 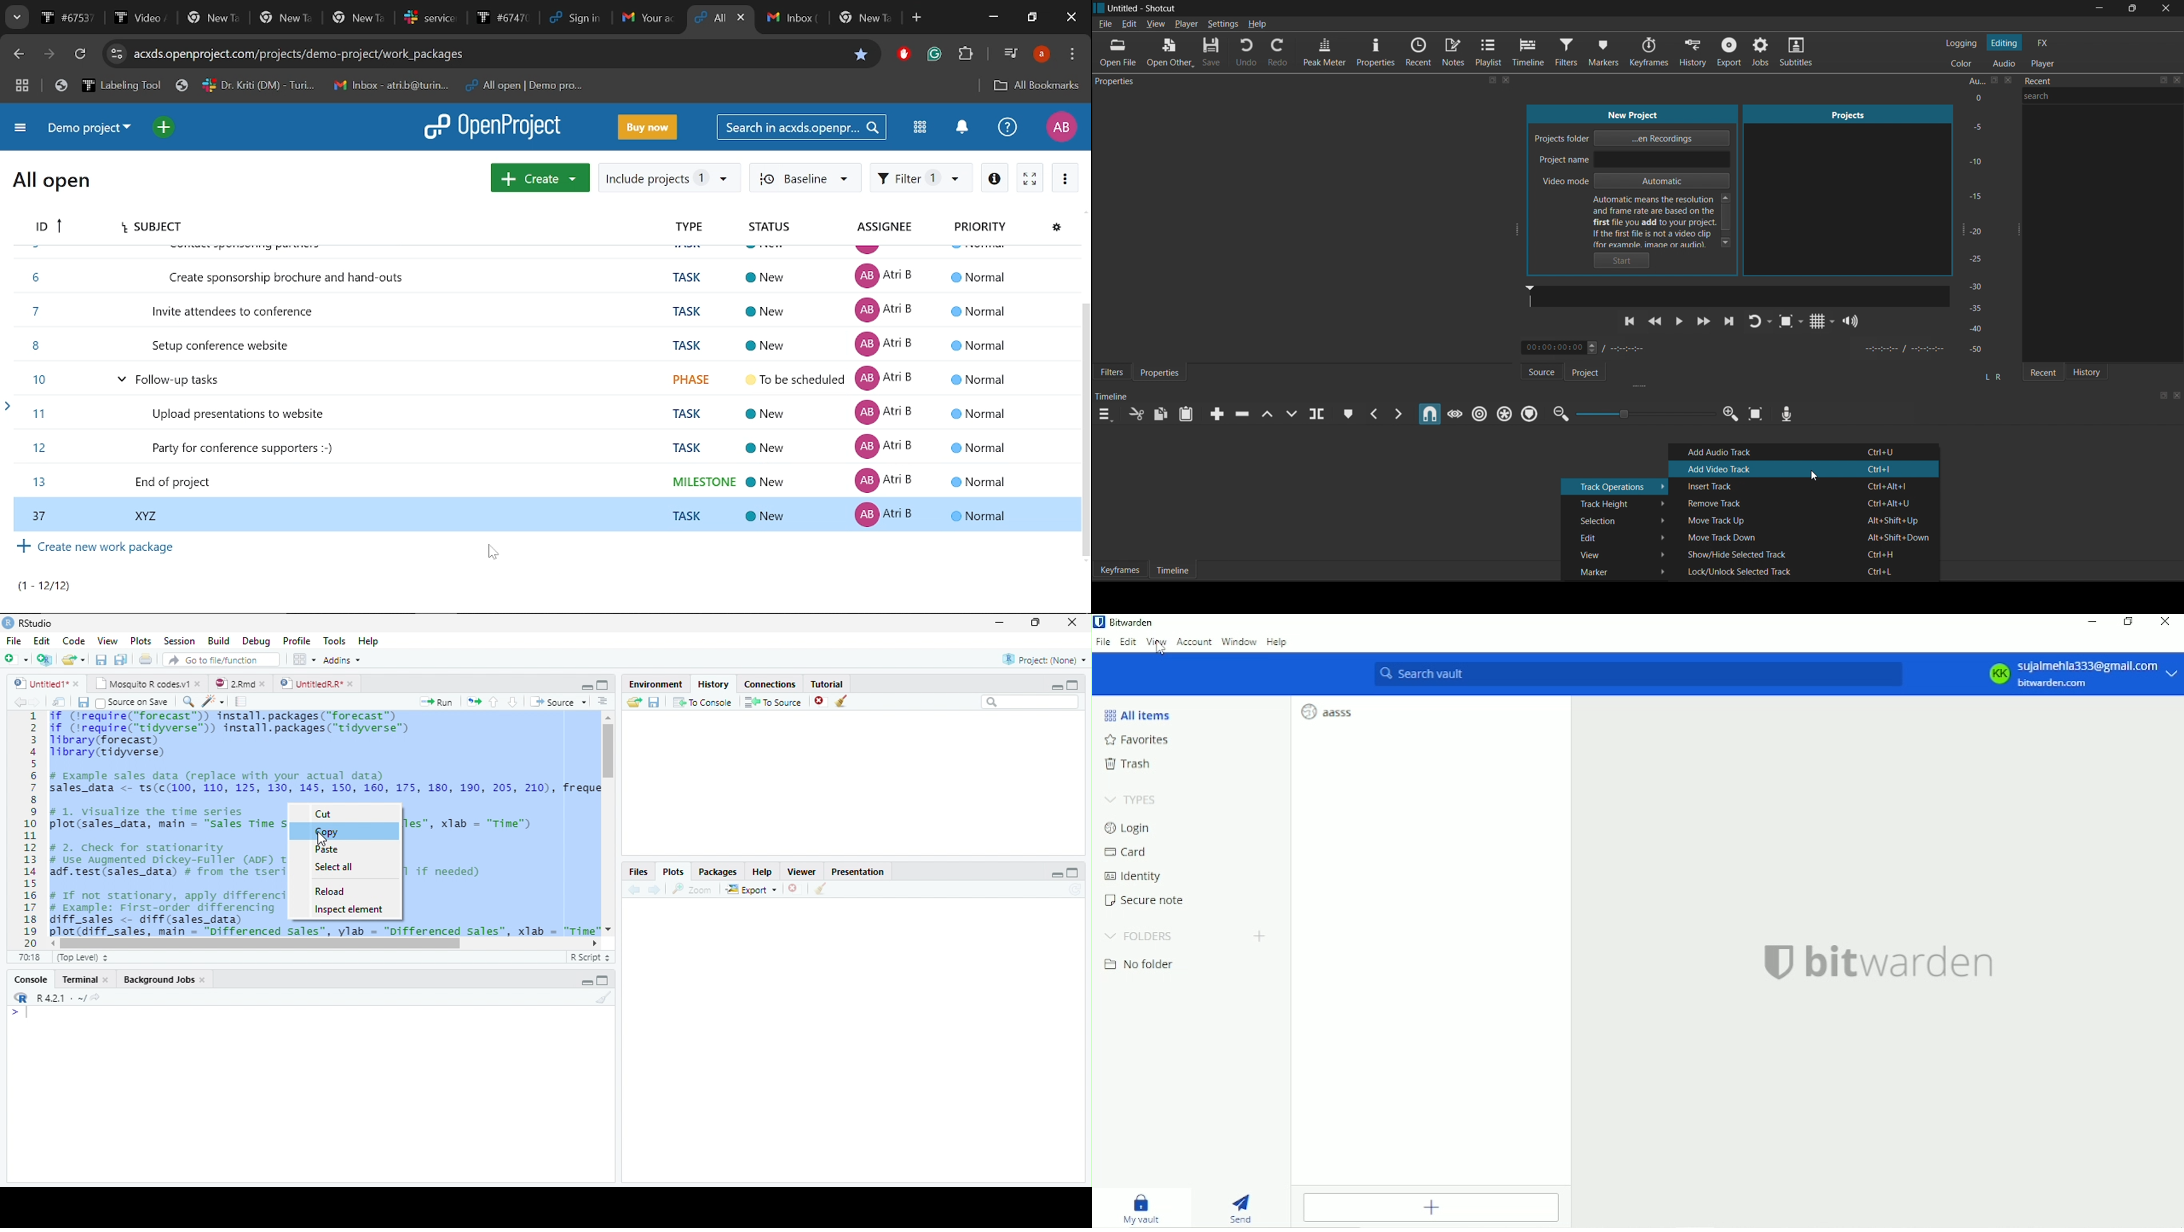 I want to click on maximize, so click(x=2162, y=395).